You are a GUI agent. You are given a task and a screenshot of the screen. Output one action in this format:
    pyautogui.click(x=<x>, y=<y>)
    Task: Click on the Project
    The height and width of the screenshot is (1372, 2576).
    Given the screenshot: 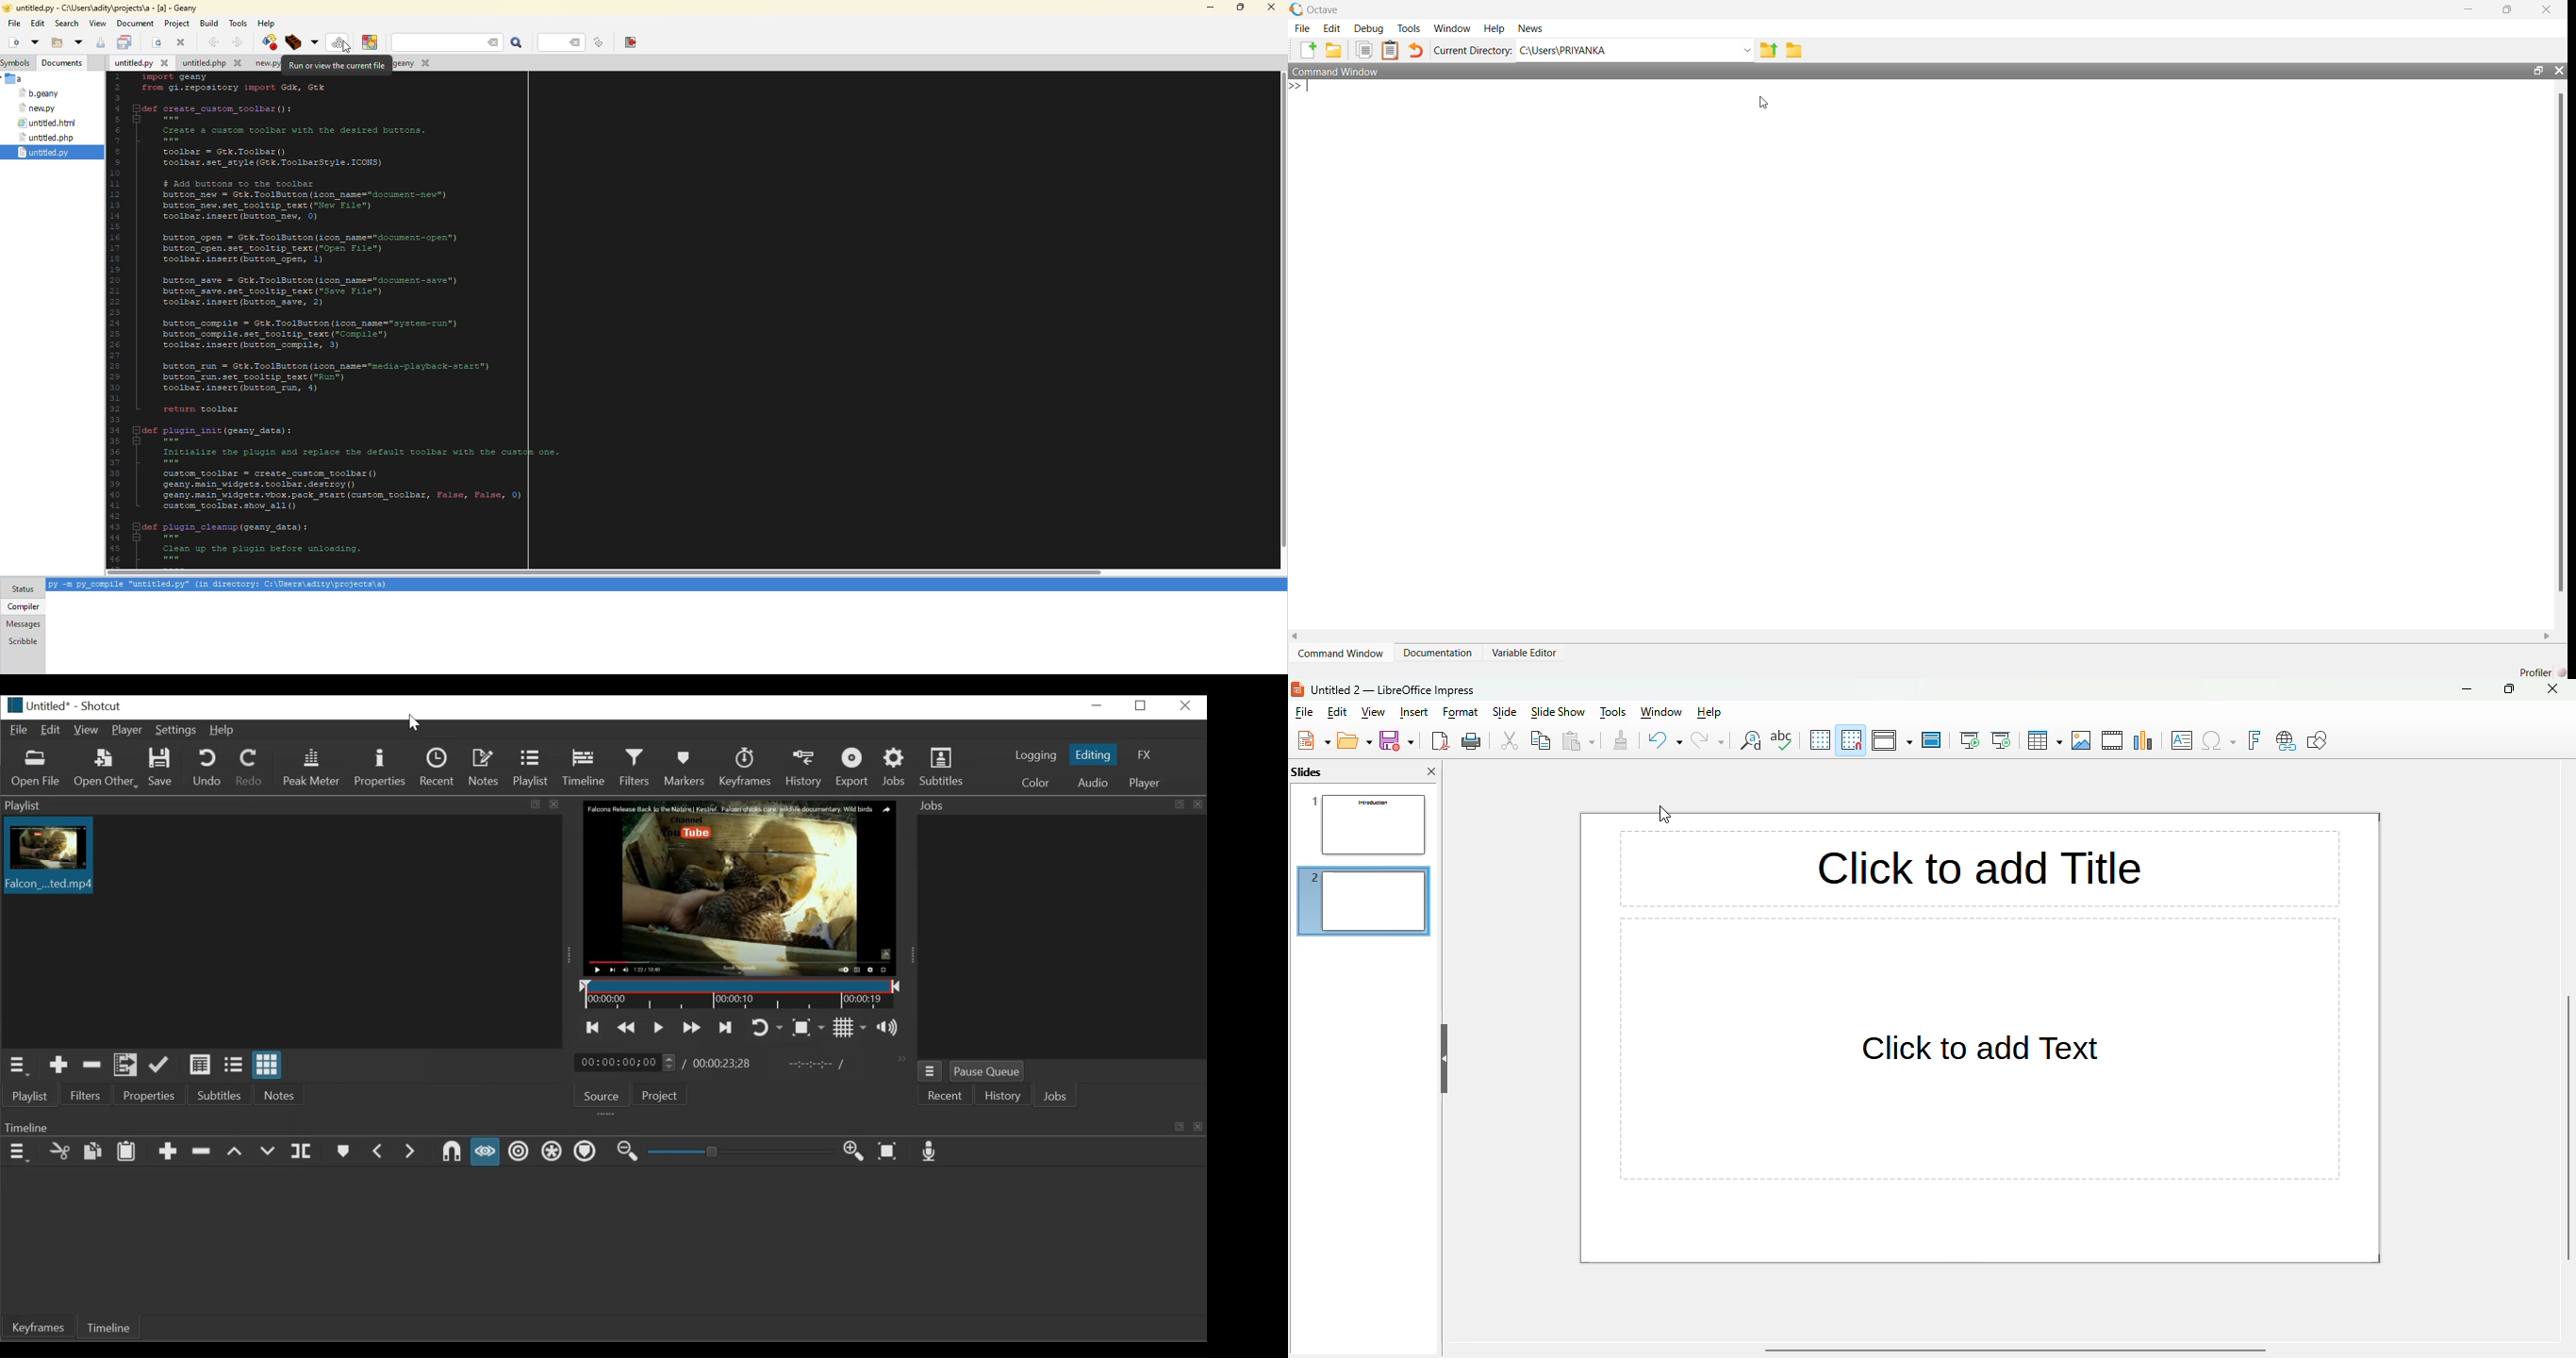 What is the action you would take?
    pyautogui.click(x=658, y=1094)
    